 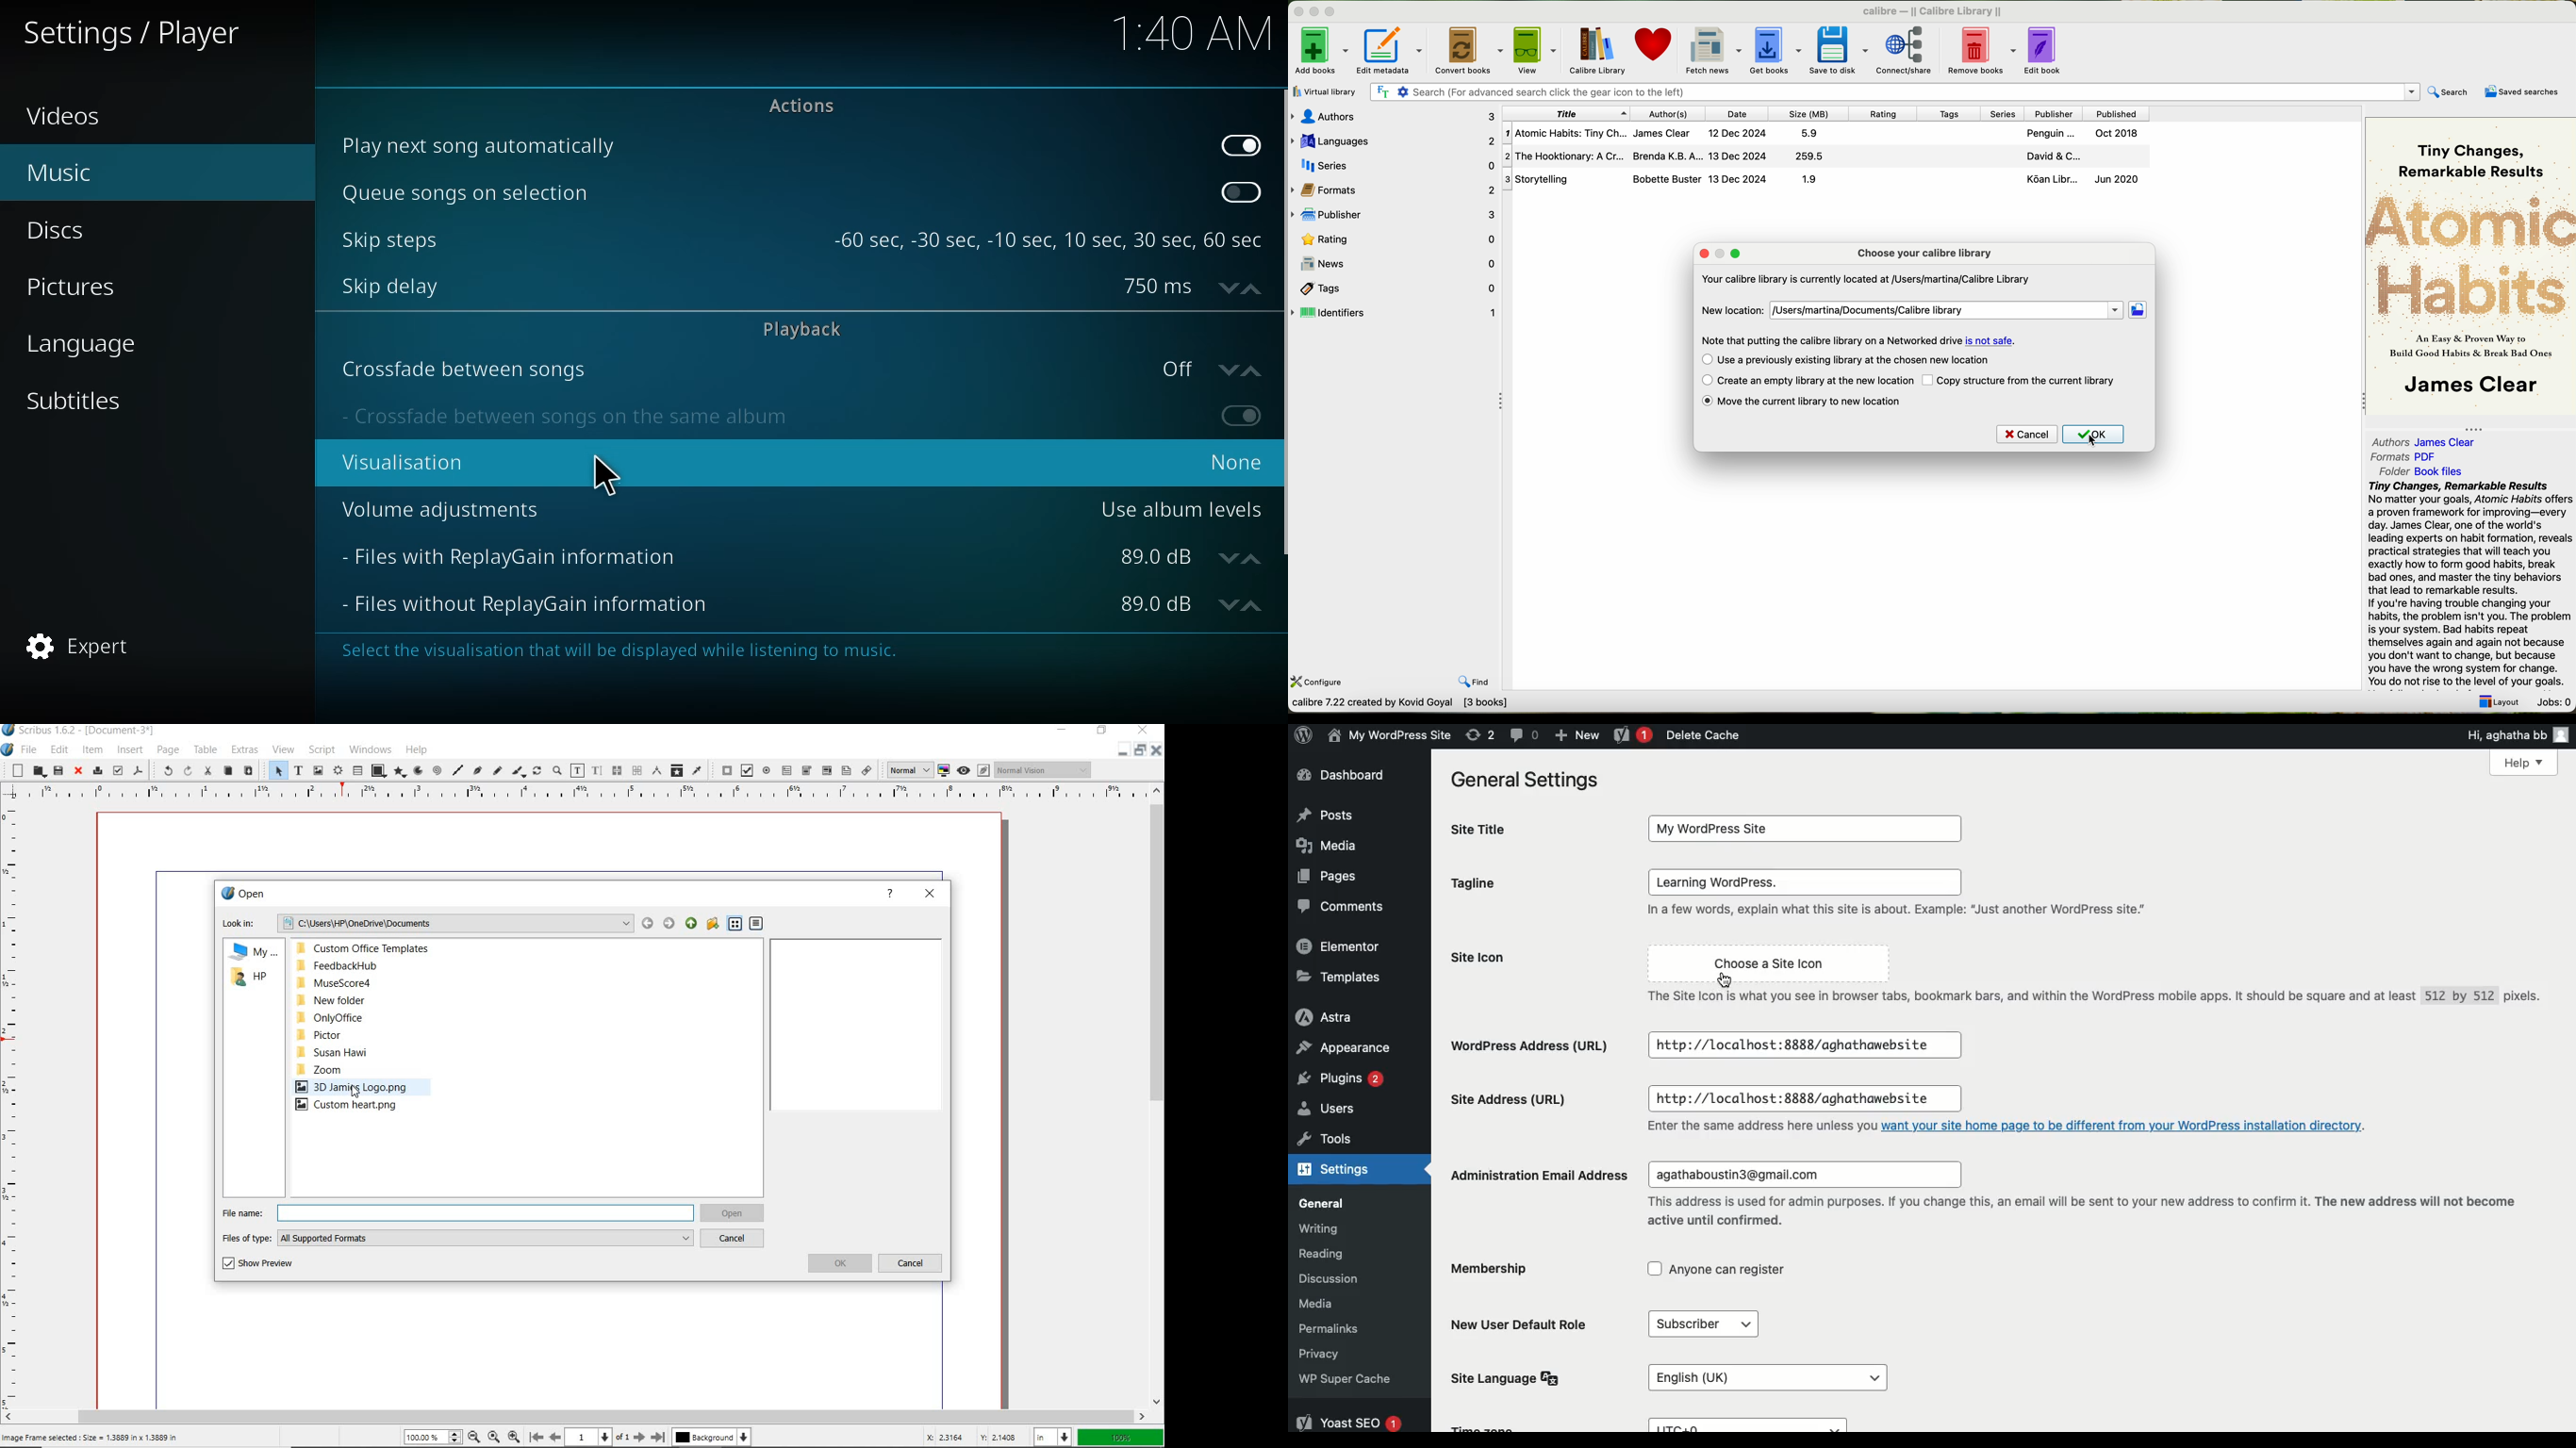 What do you see at coordinates (1538, 50) in the screenshot?
I see `view` at bounding box center [1538, 50].